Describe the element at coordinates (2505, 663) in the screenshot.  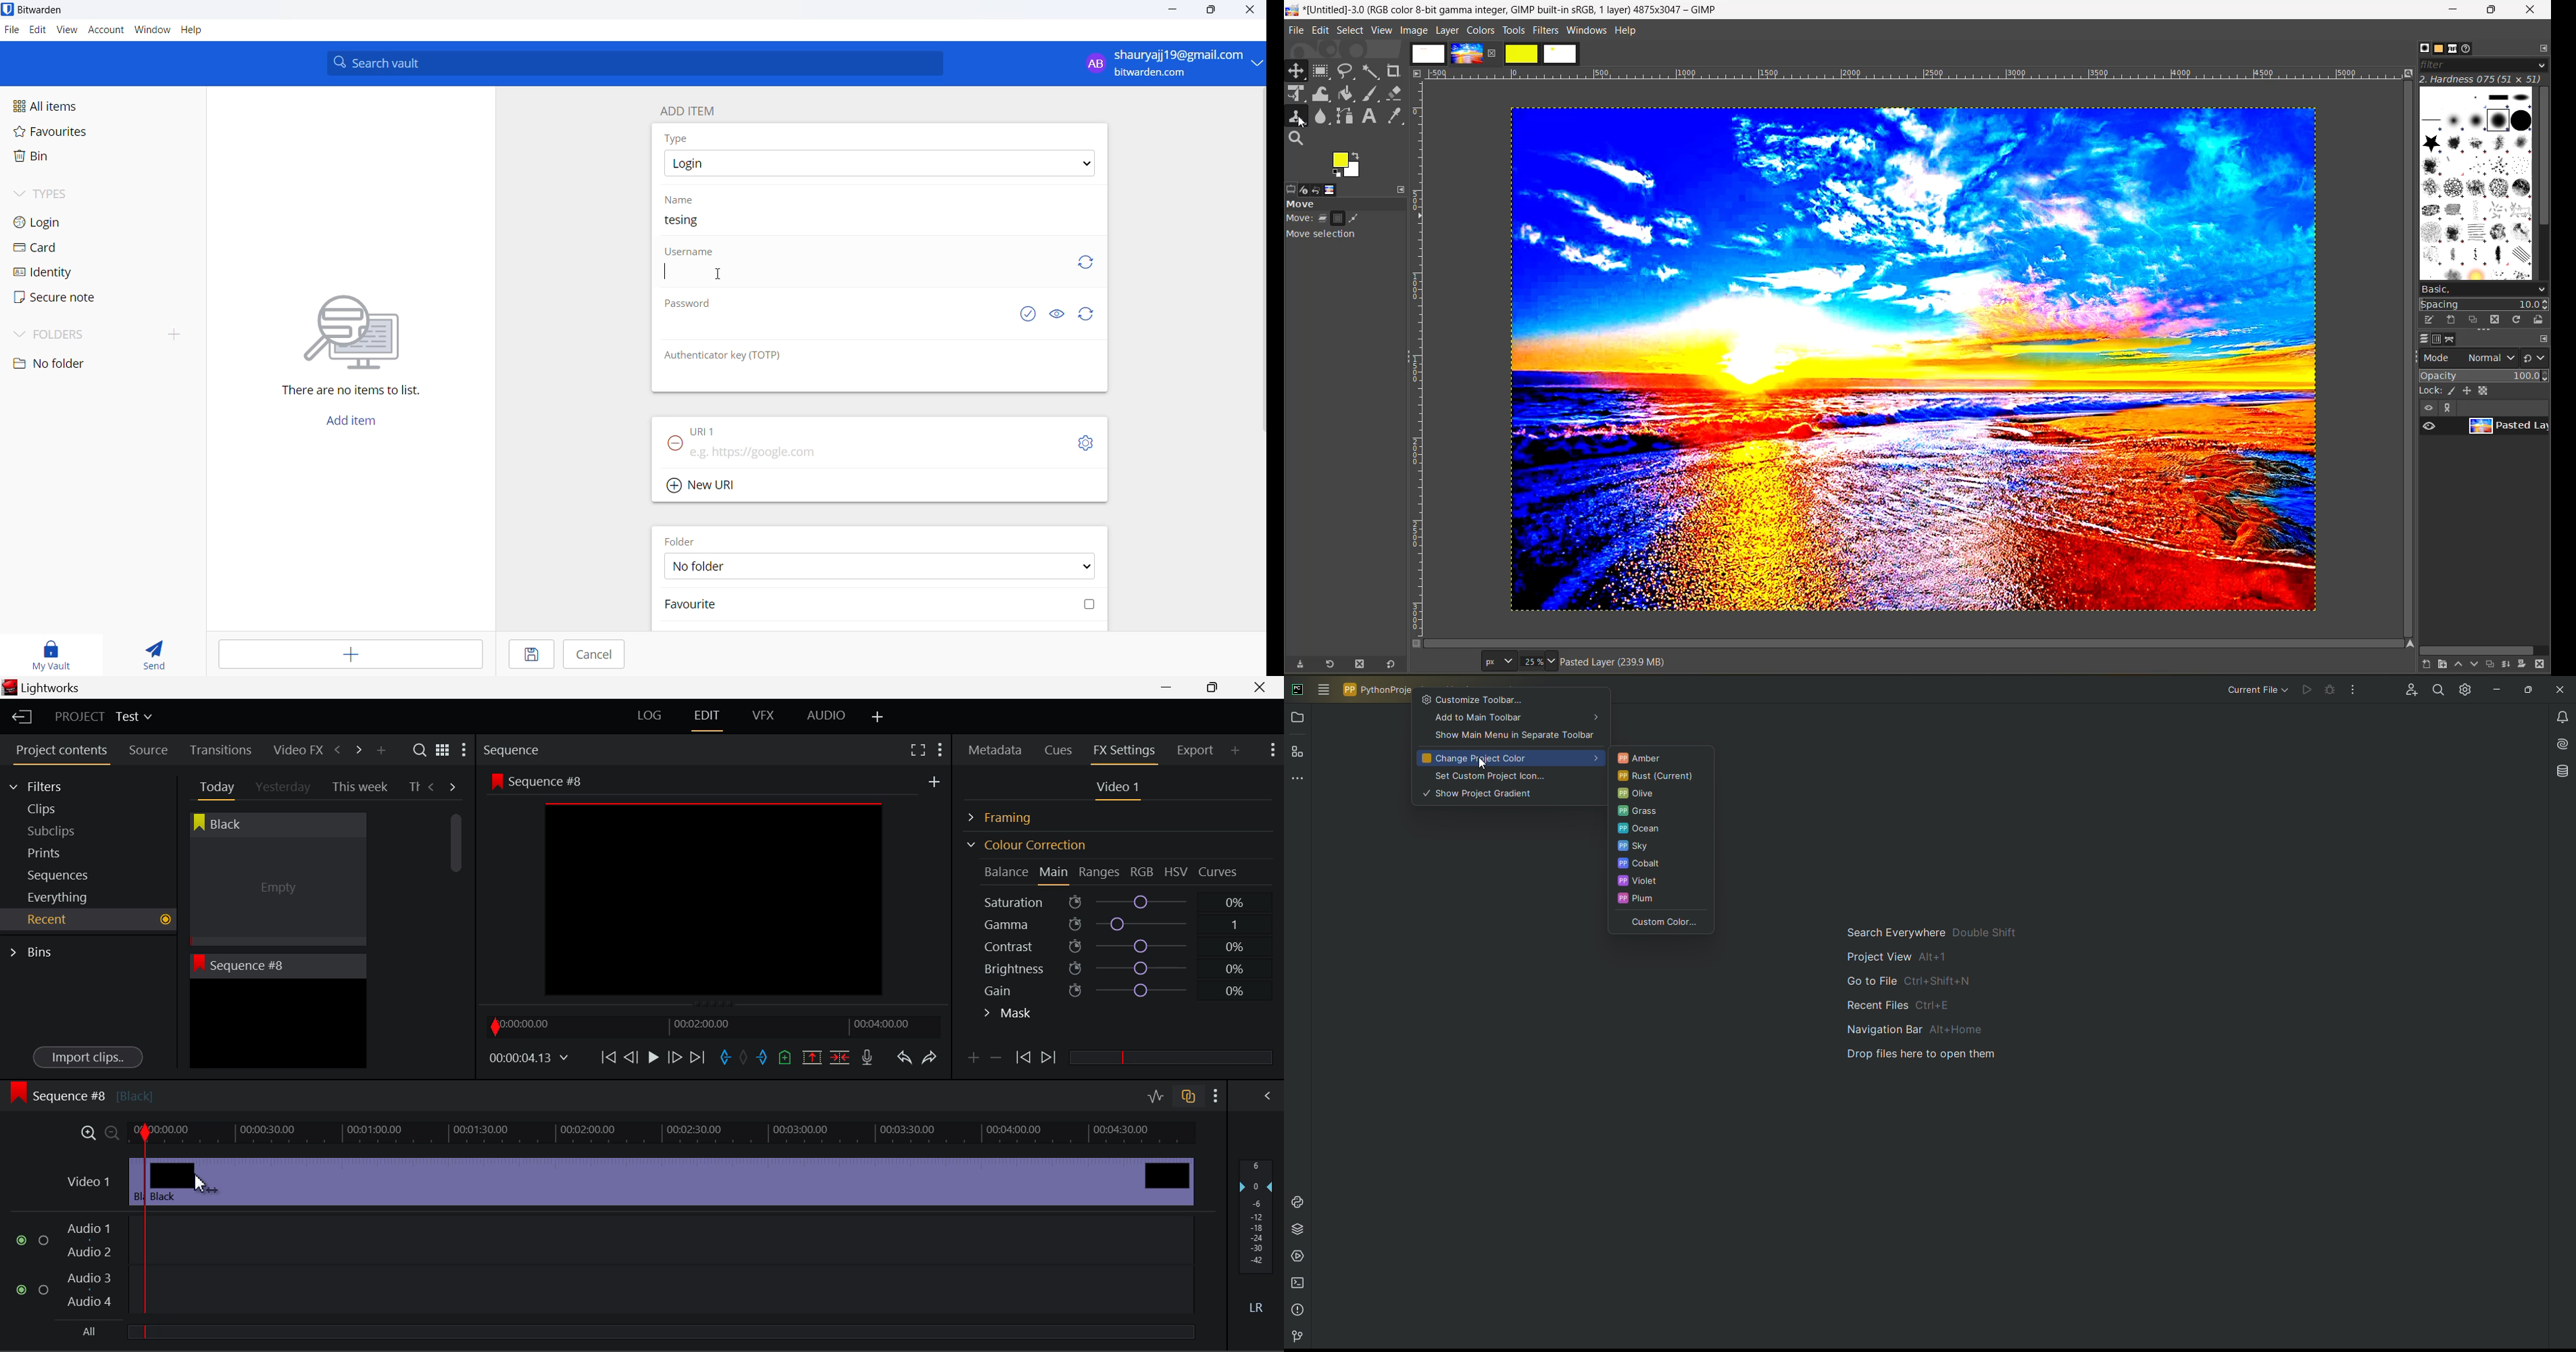
I see `merge this layer` at that location.